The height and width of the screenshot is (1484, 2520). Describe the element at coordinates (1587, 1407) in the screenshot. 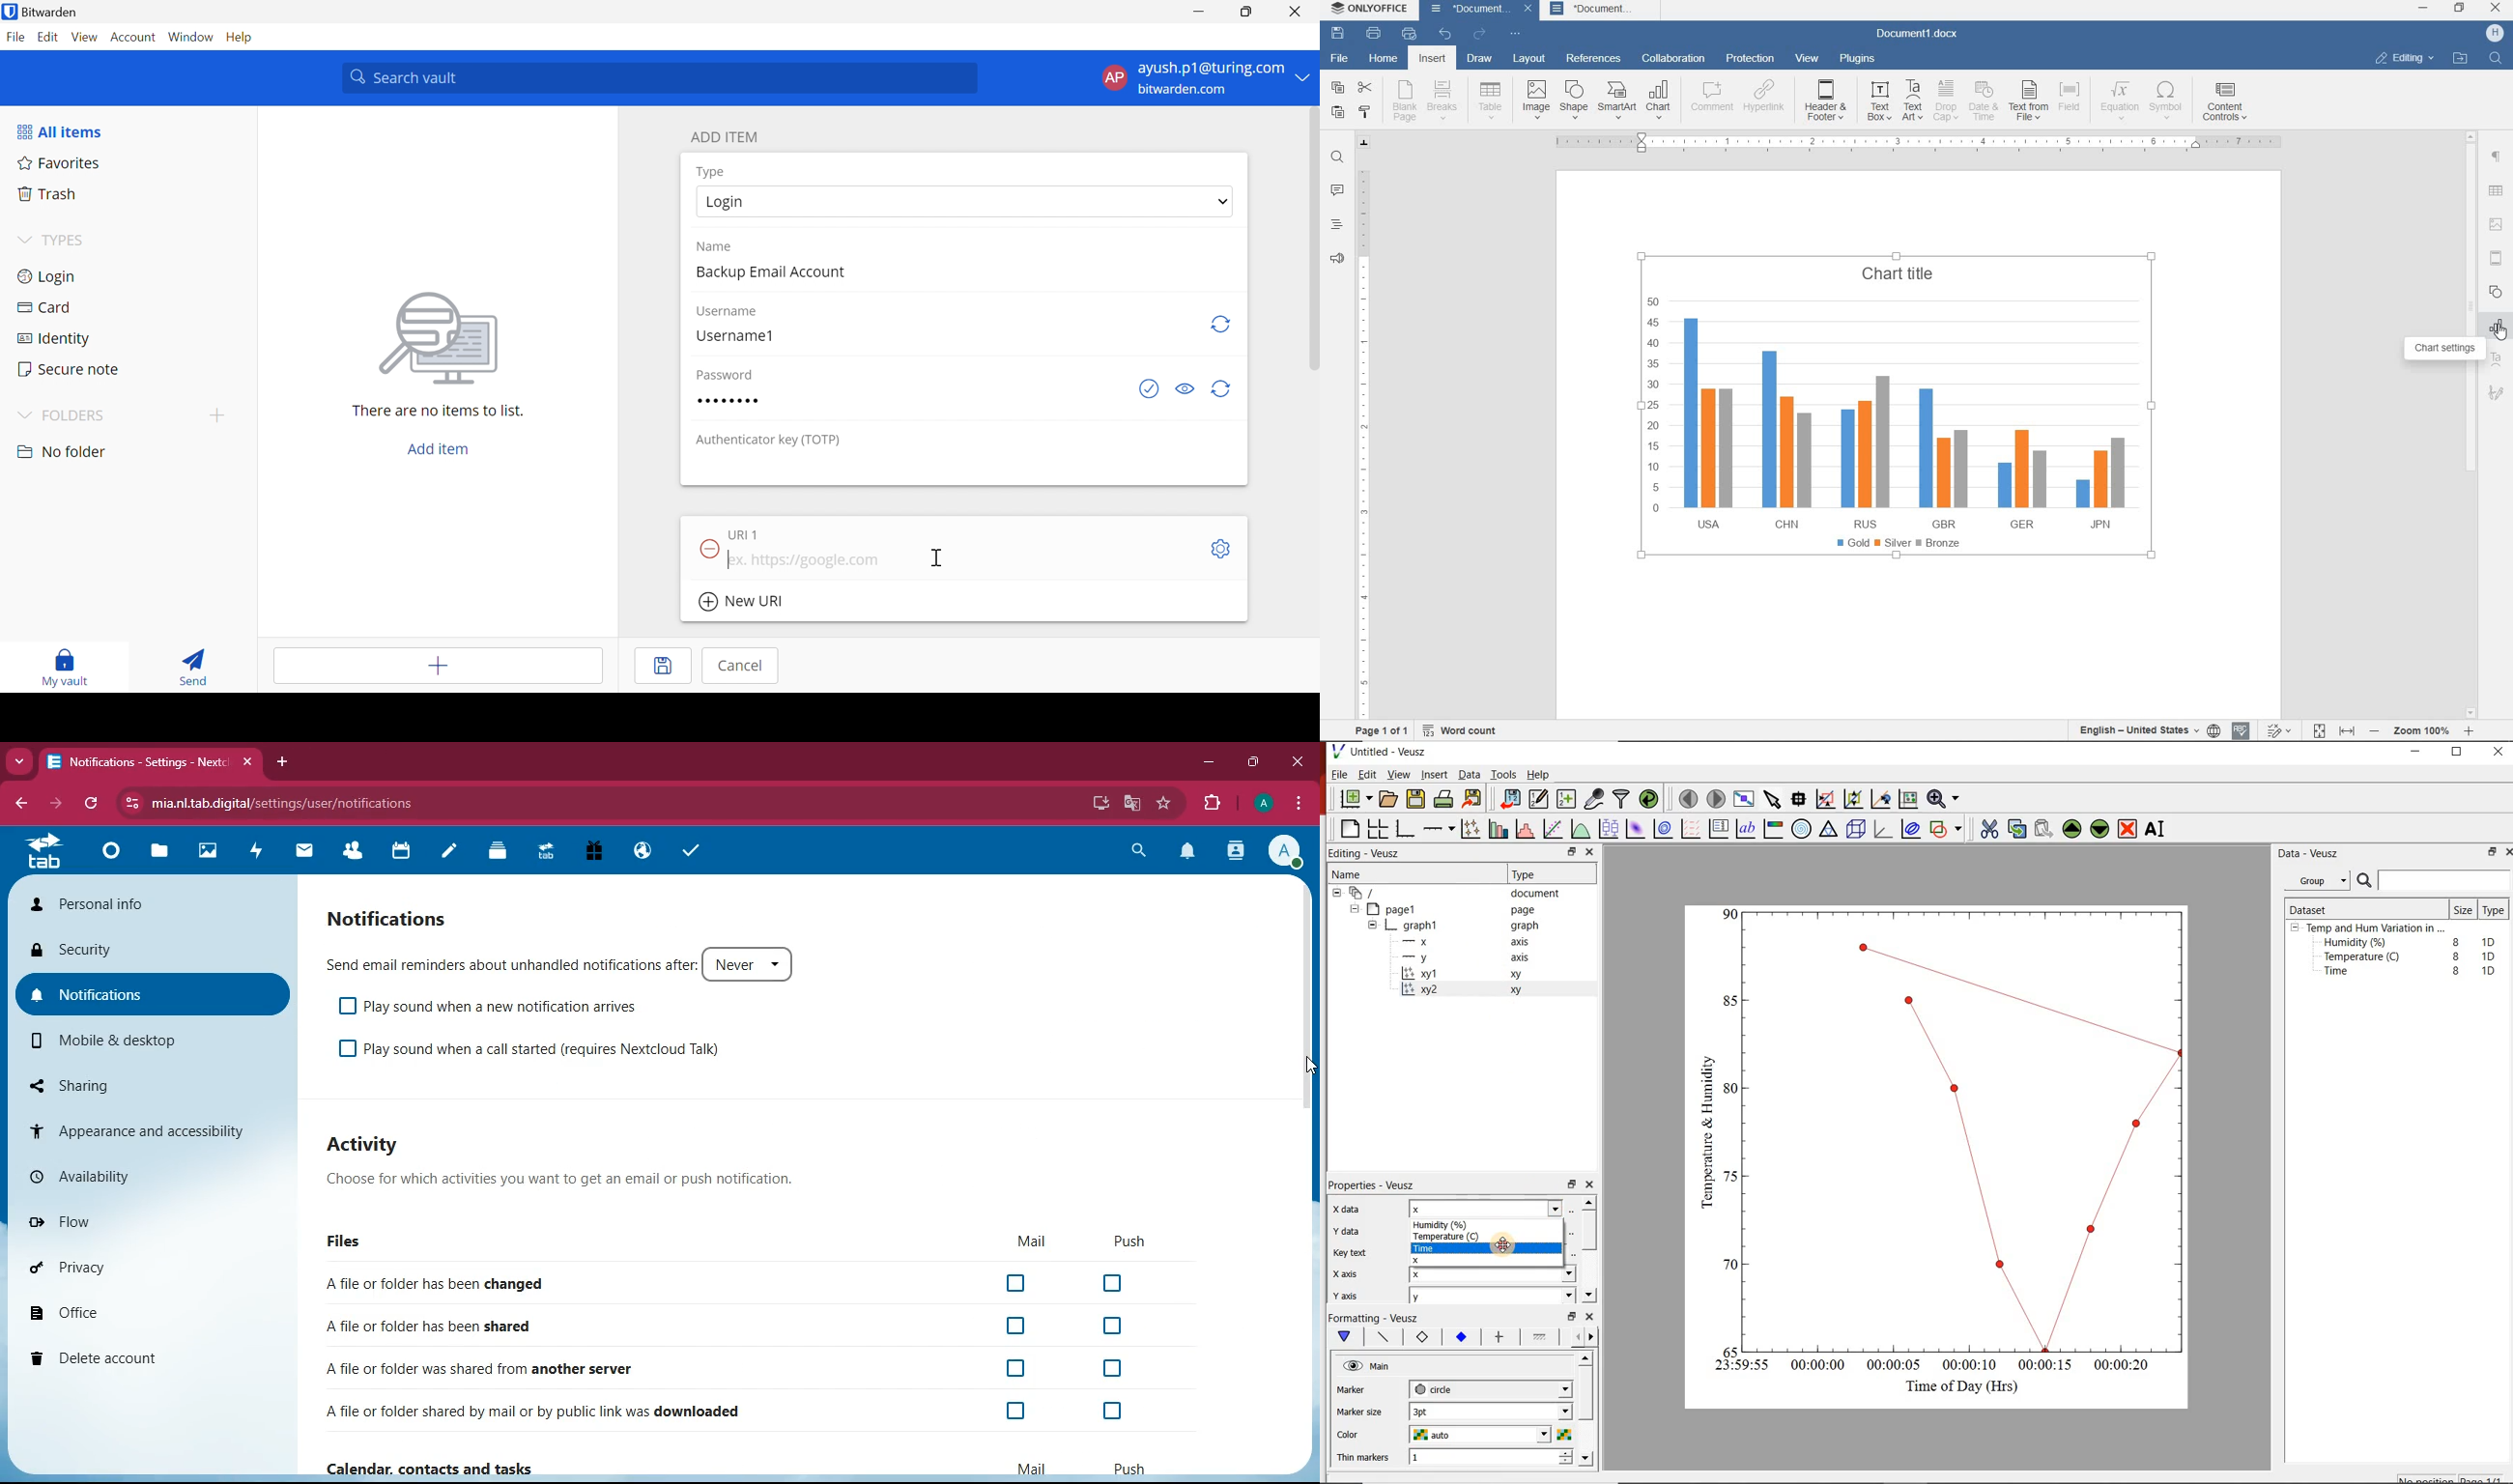

I see `scroll bar` at that location.